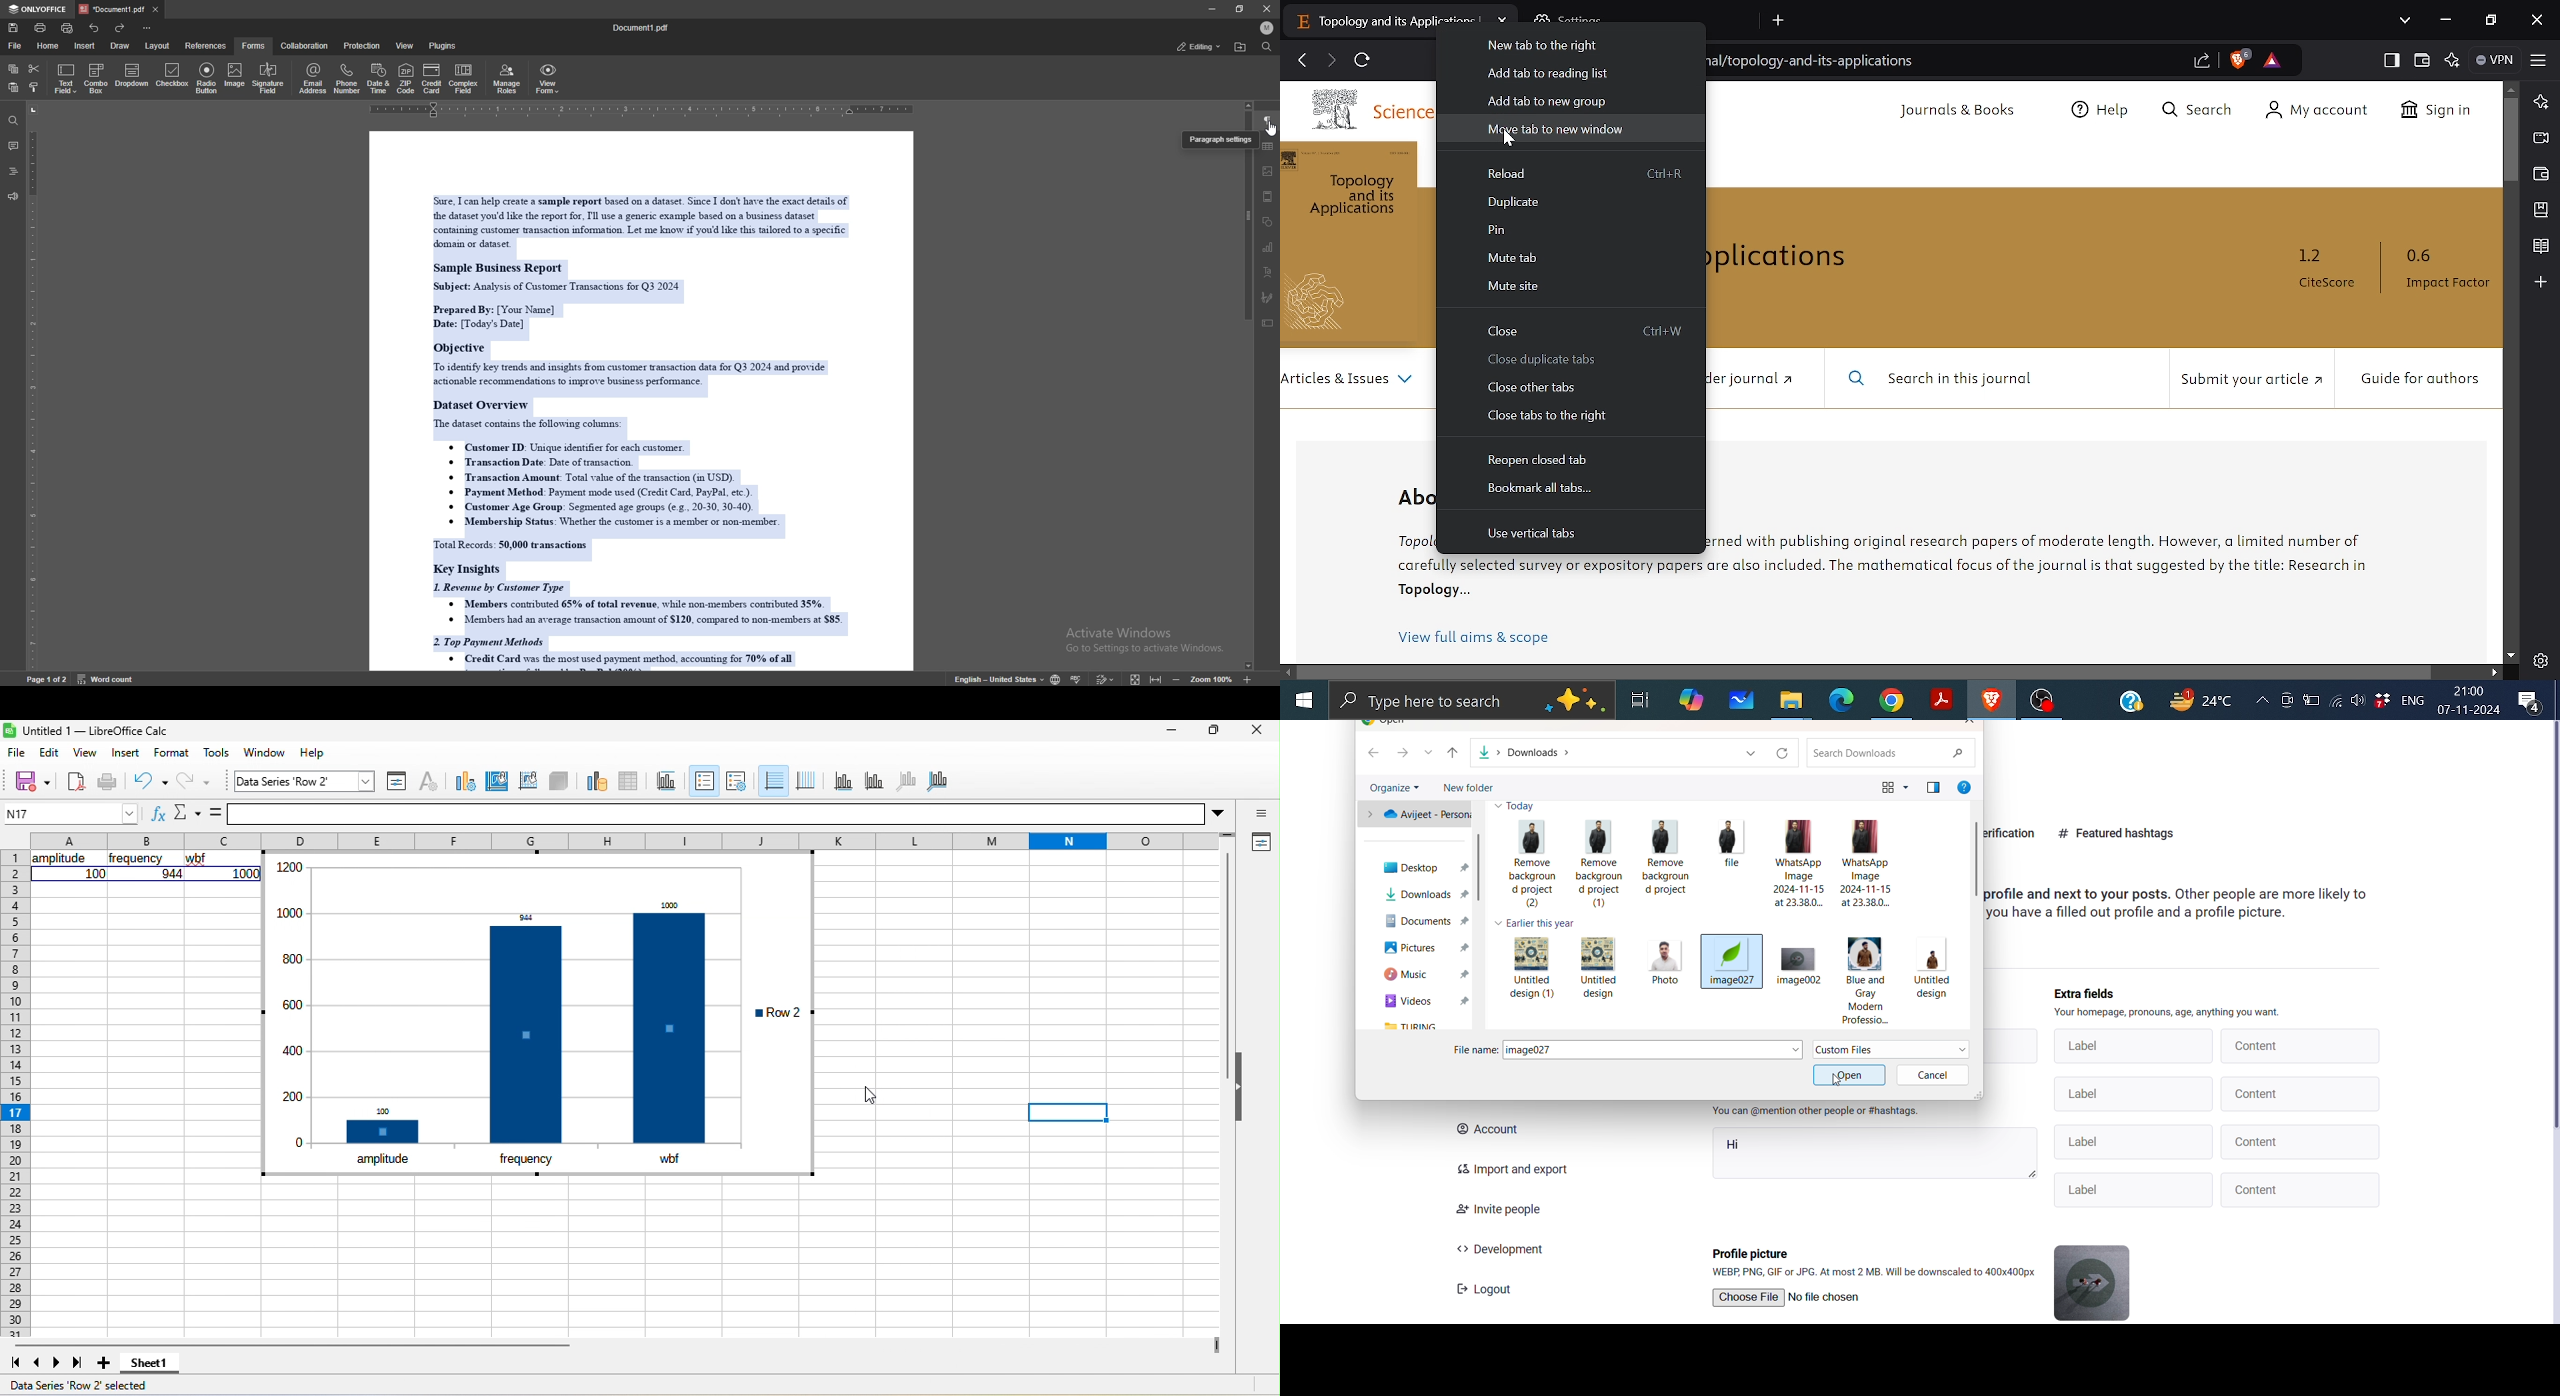  Describe the element at coordinates (2301, 1093) in the screenshot. I see `Content` at that location.